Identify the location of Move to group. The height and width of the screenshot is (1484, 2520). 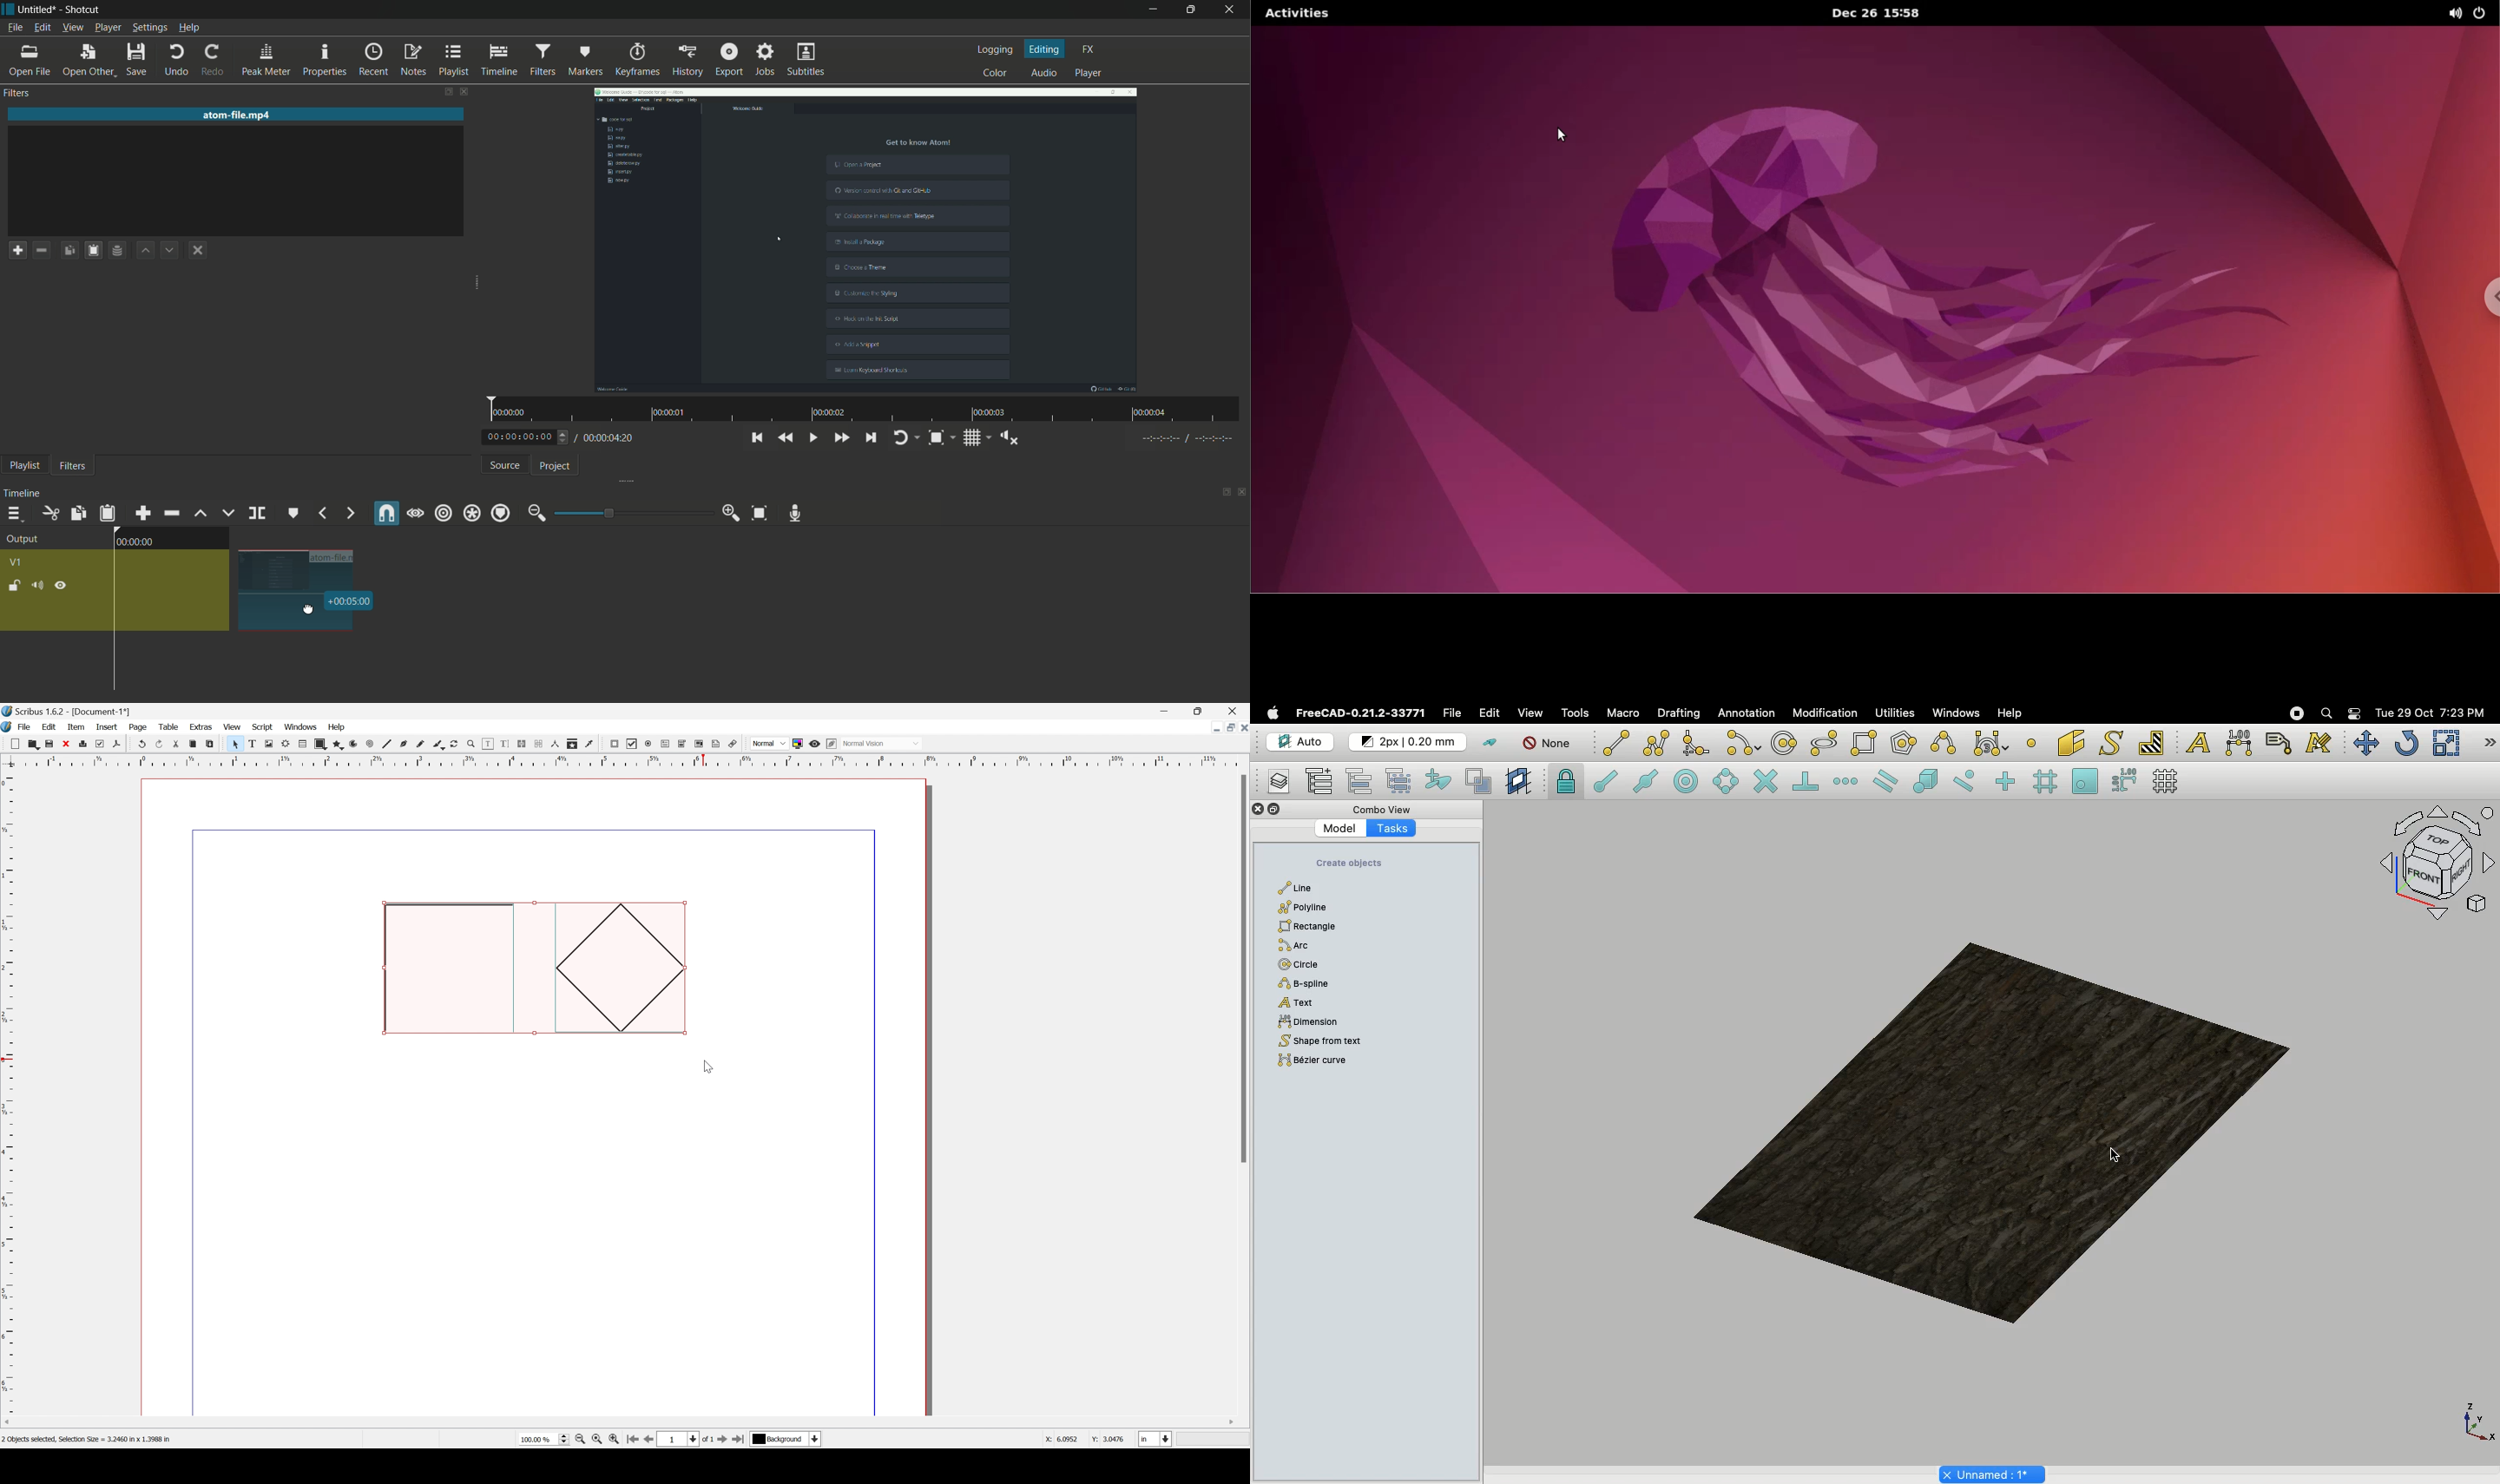
(1360, 780).